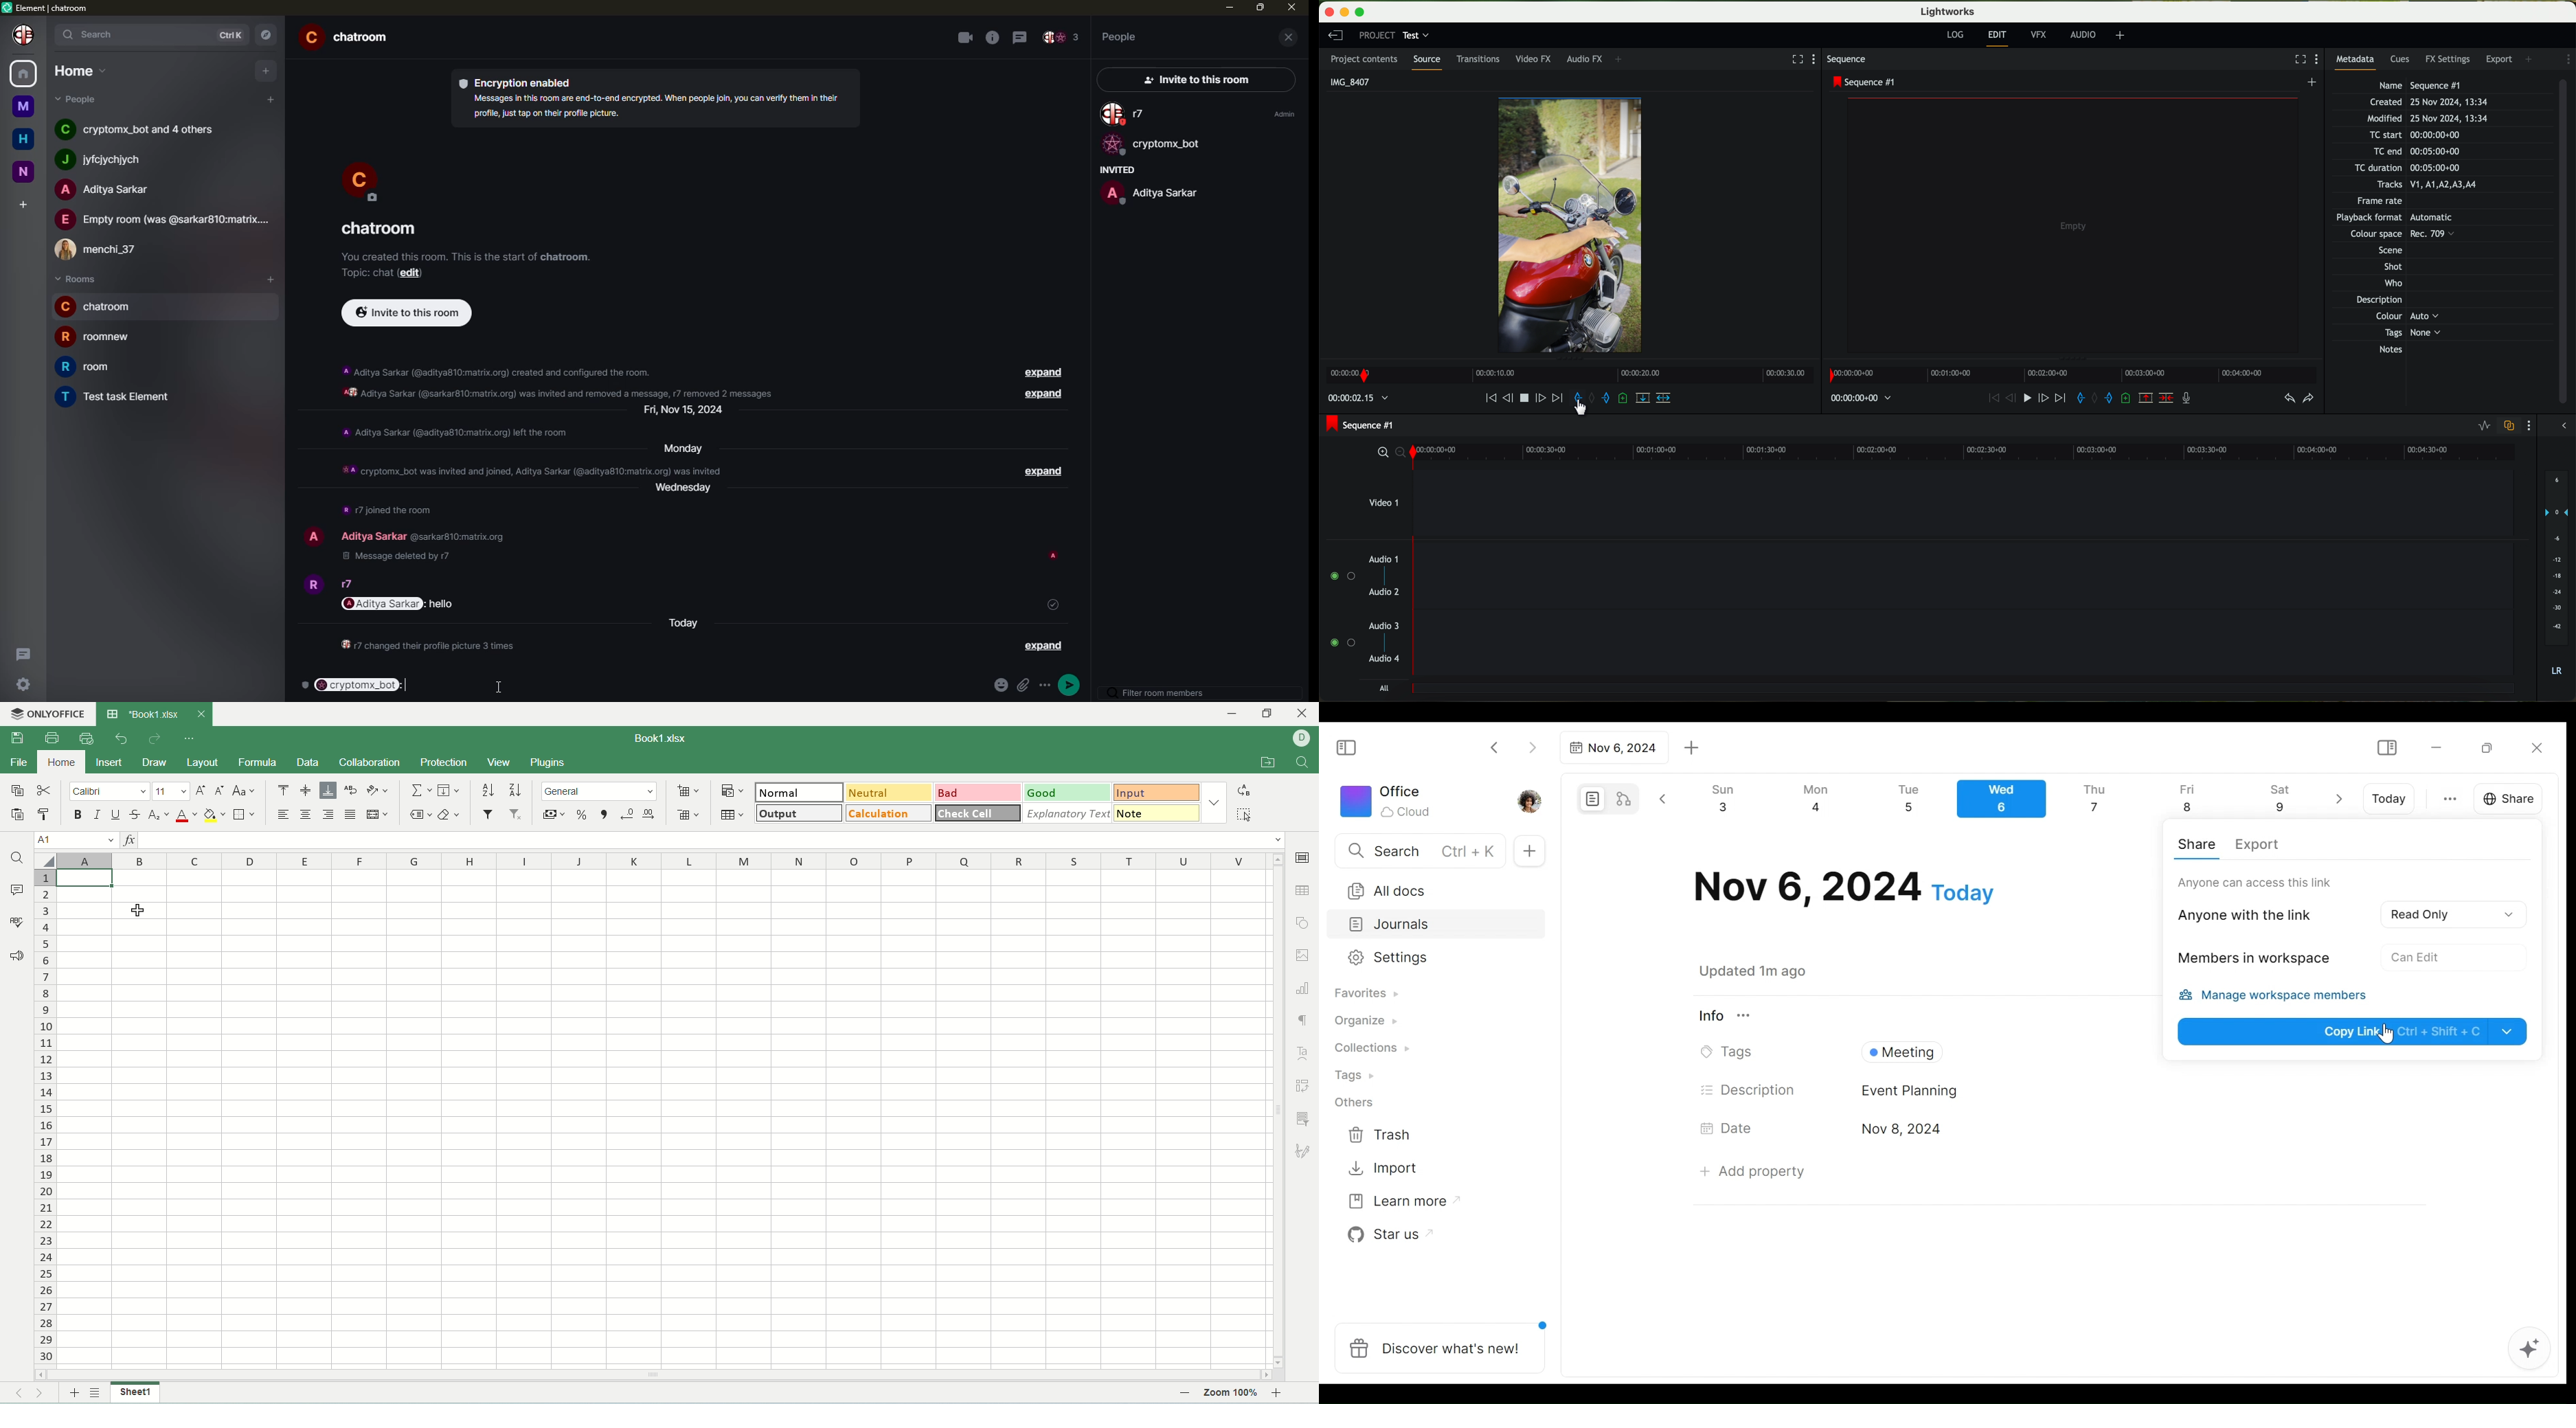 This screenshot has width=2576, height=1428. What do you see at coordinates (1151, 146) in the screenshot?
I see `bot` at bounding box center [1151, 146].